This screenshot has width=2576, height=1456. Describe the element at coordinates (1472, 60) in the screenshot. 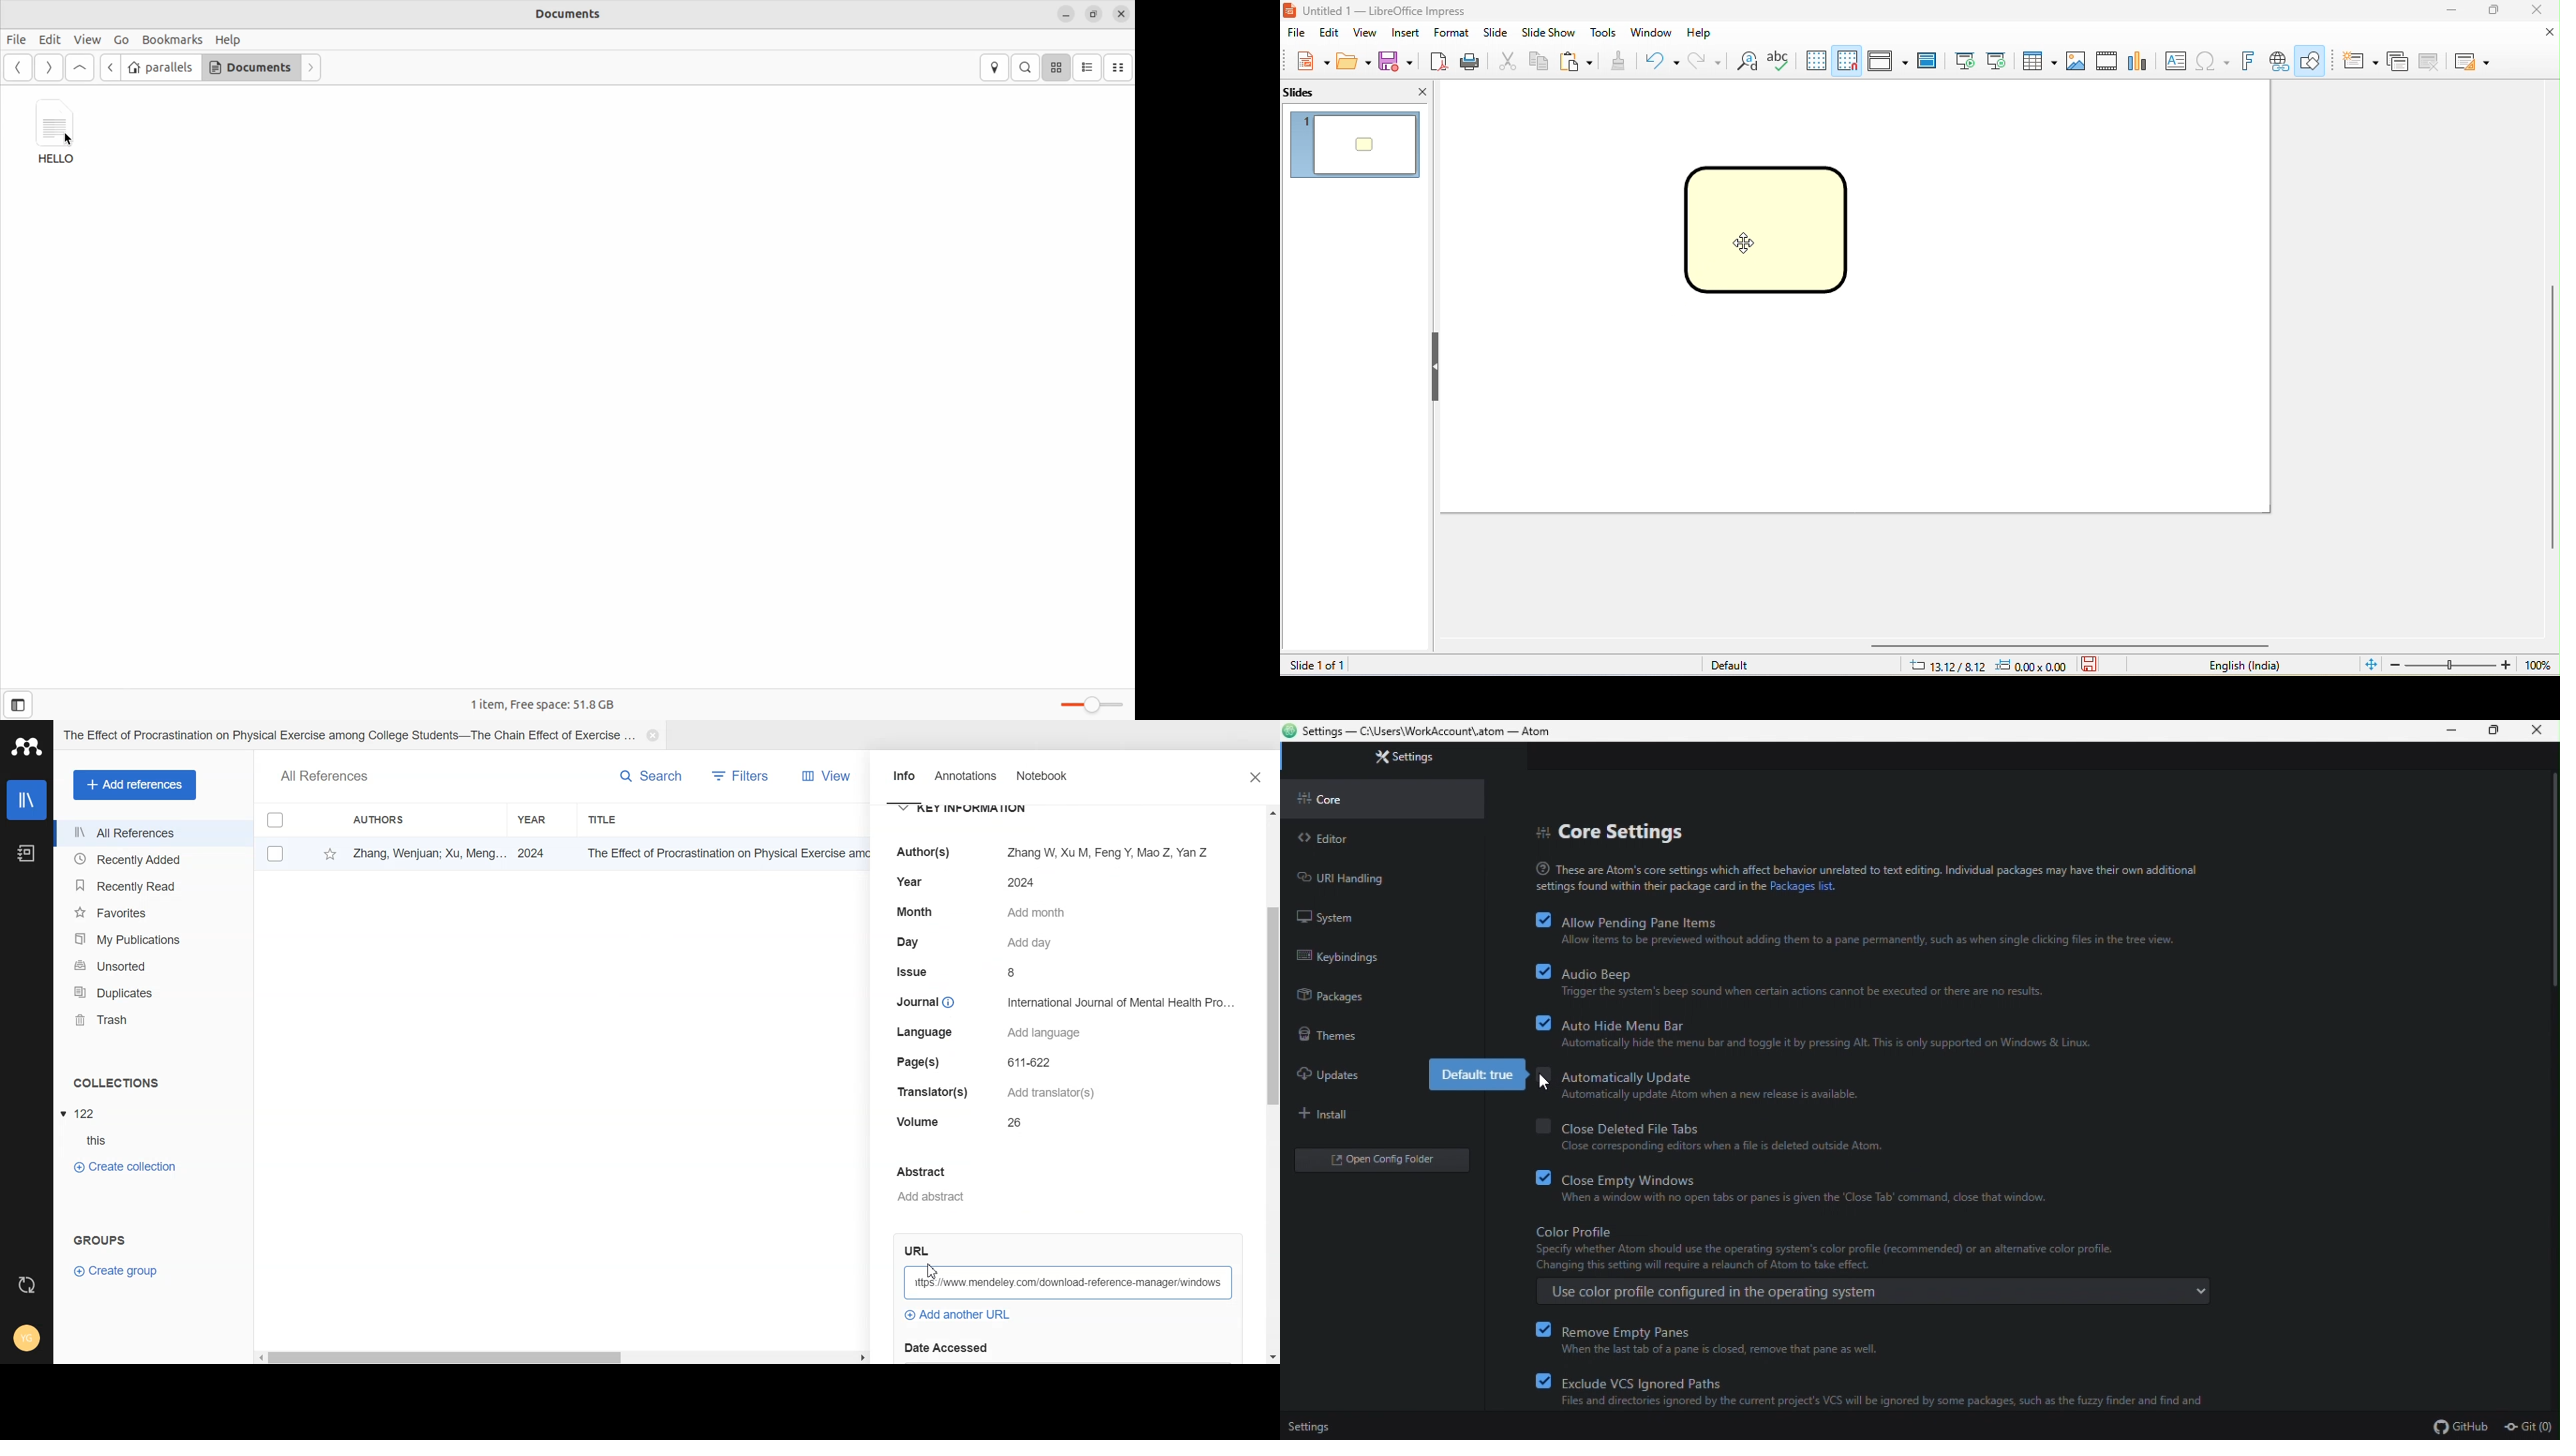

I see `print` at that location.